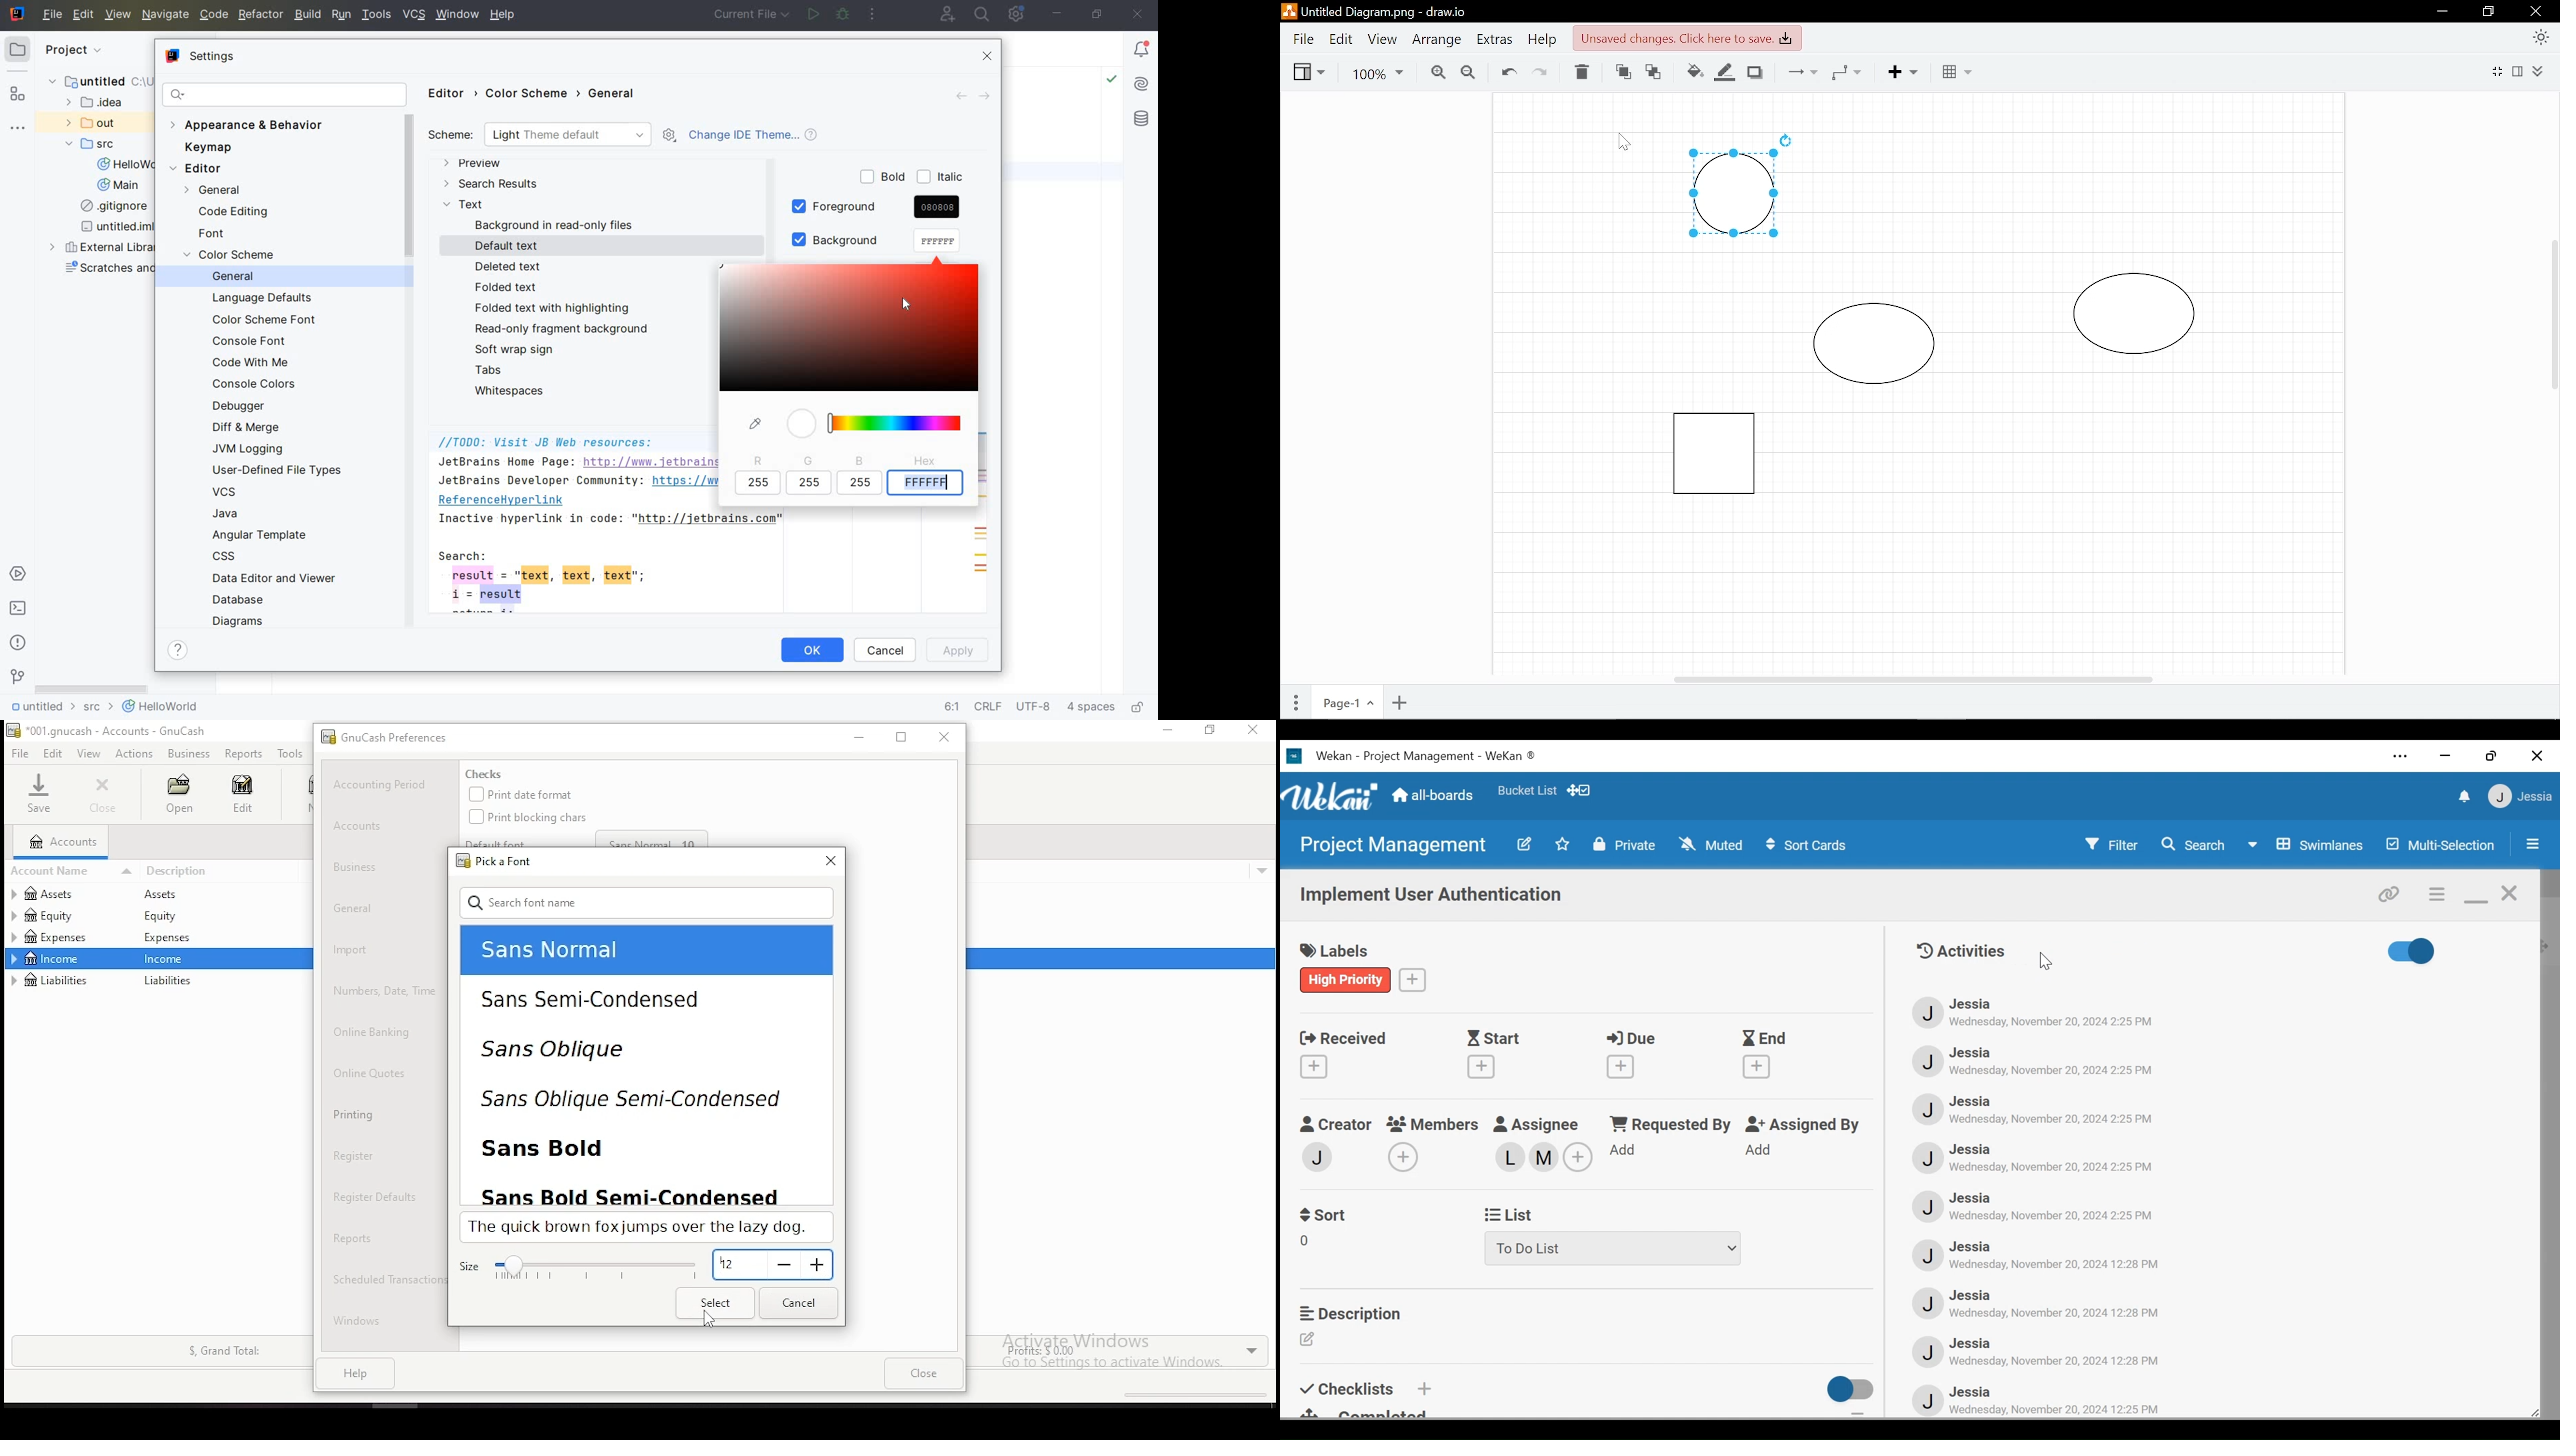 This screenshot has width=2576, height=1456. I want to click on sans bold, so click(567, 1147).